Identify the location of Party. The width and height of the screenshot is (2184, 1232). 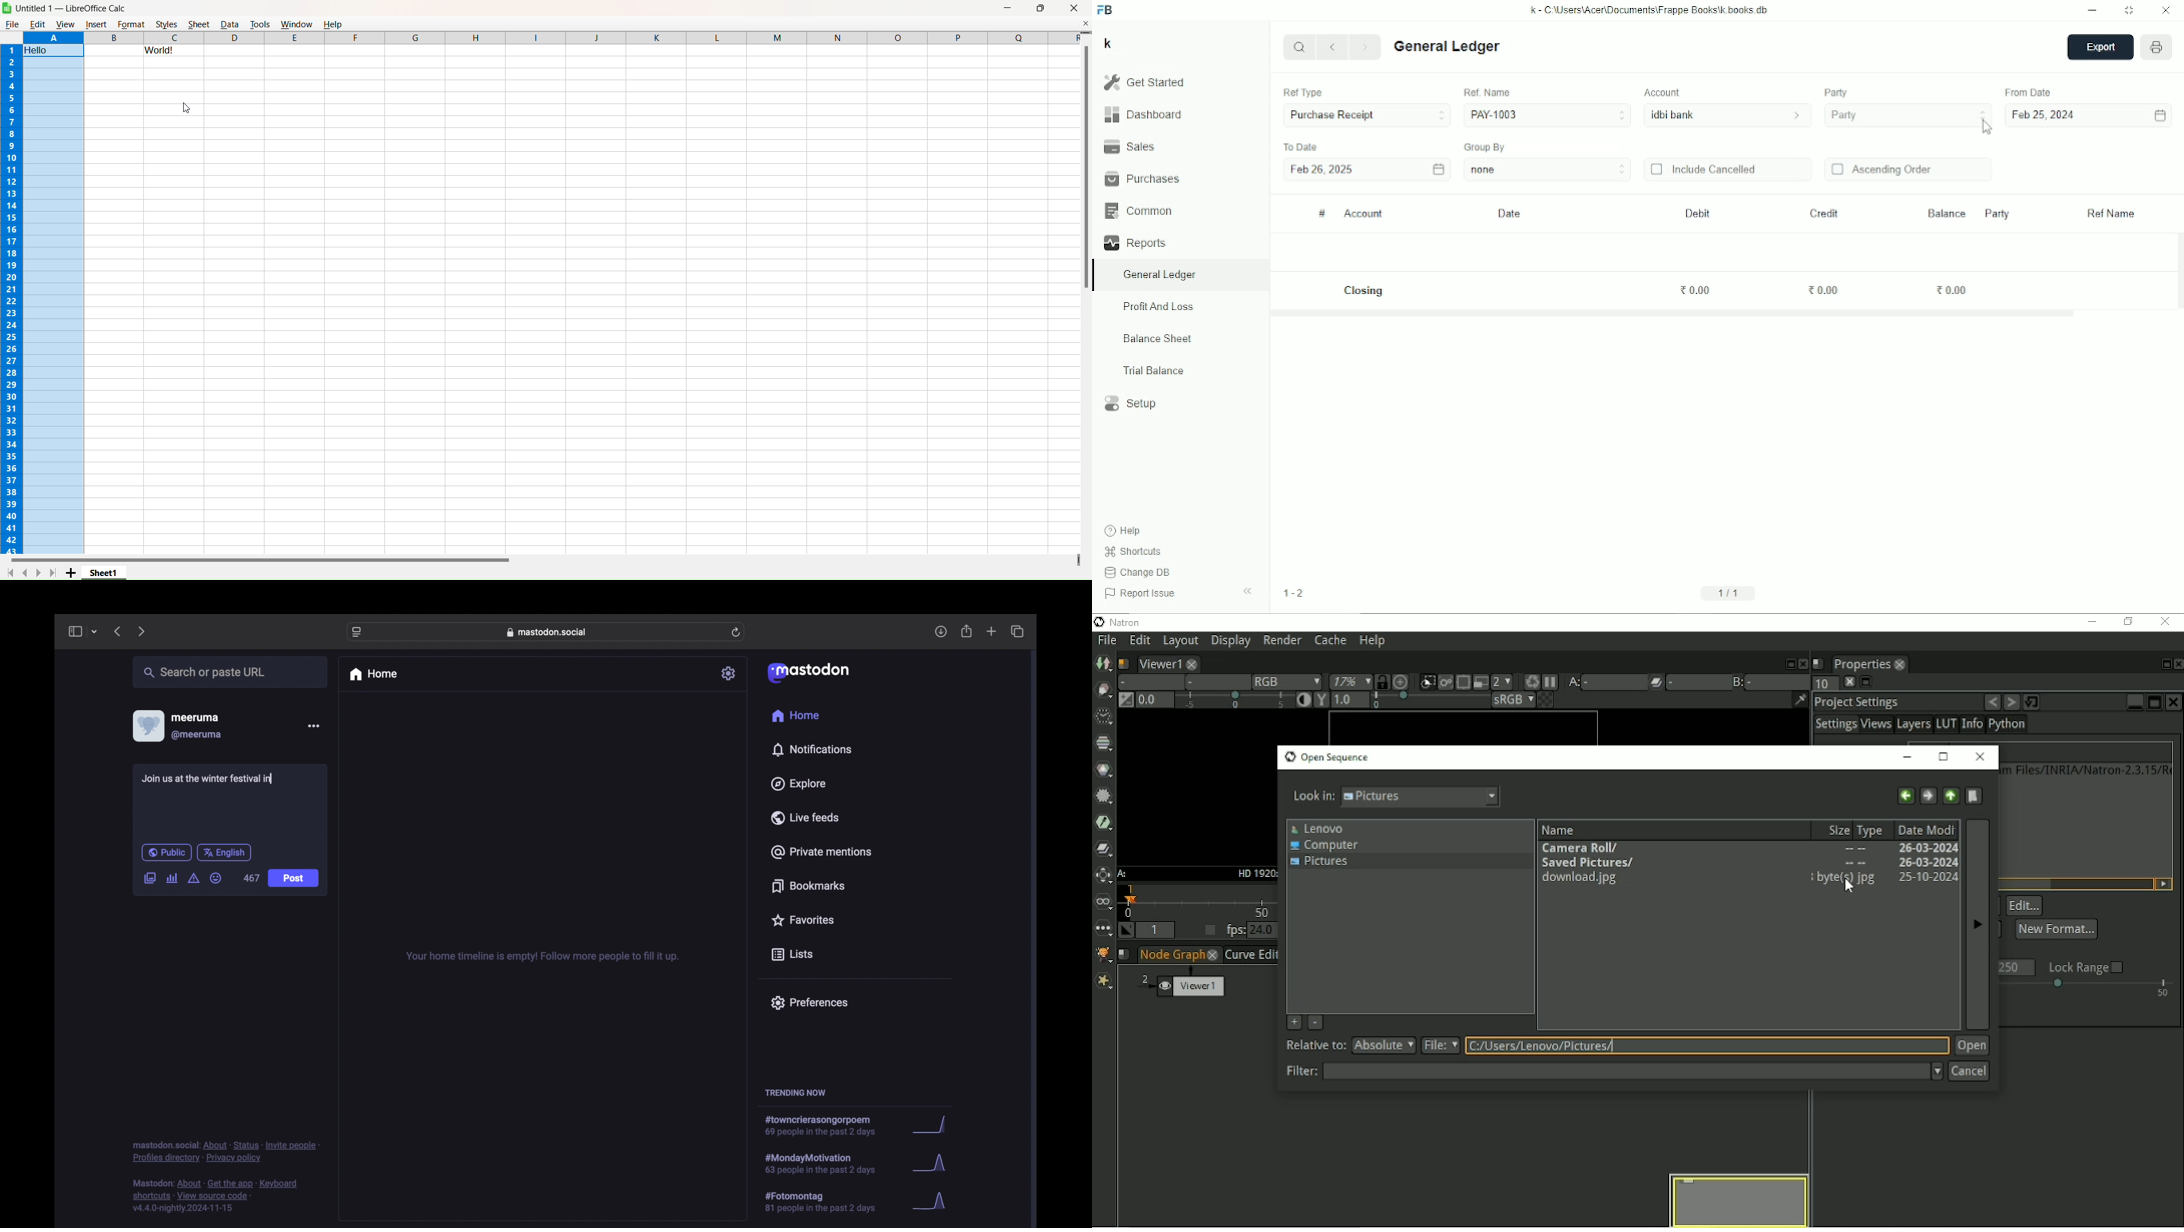
(1908, 116).